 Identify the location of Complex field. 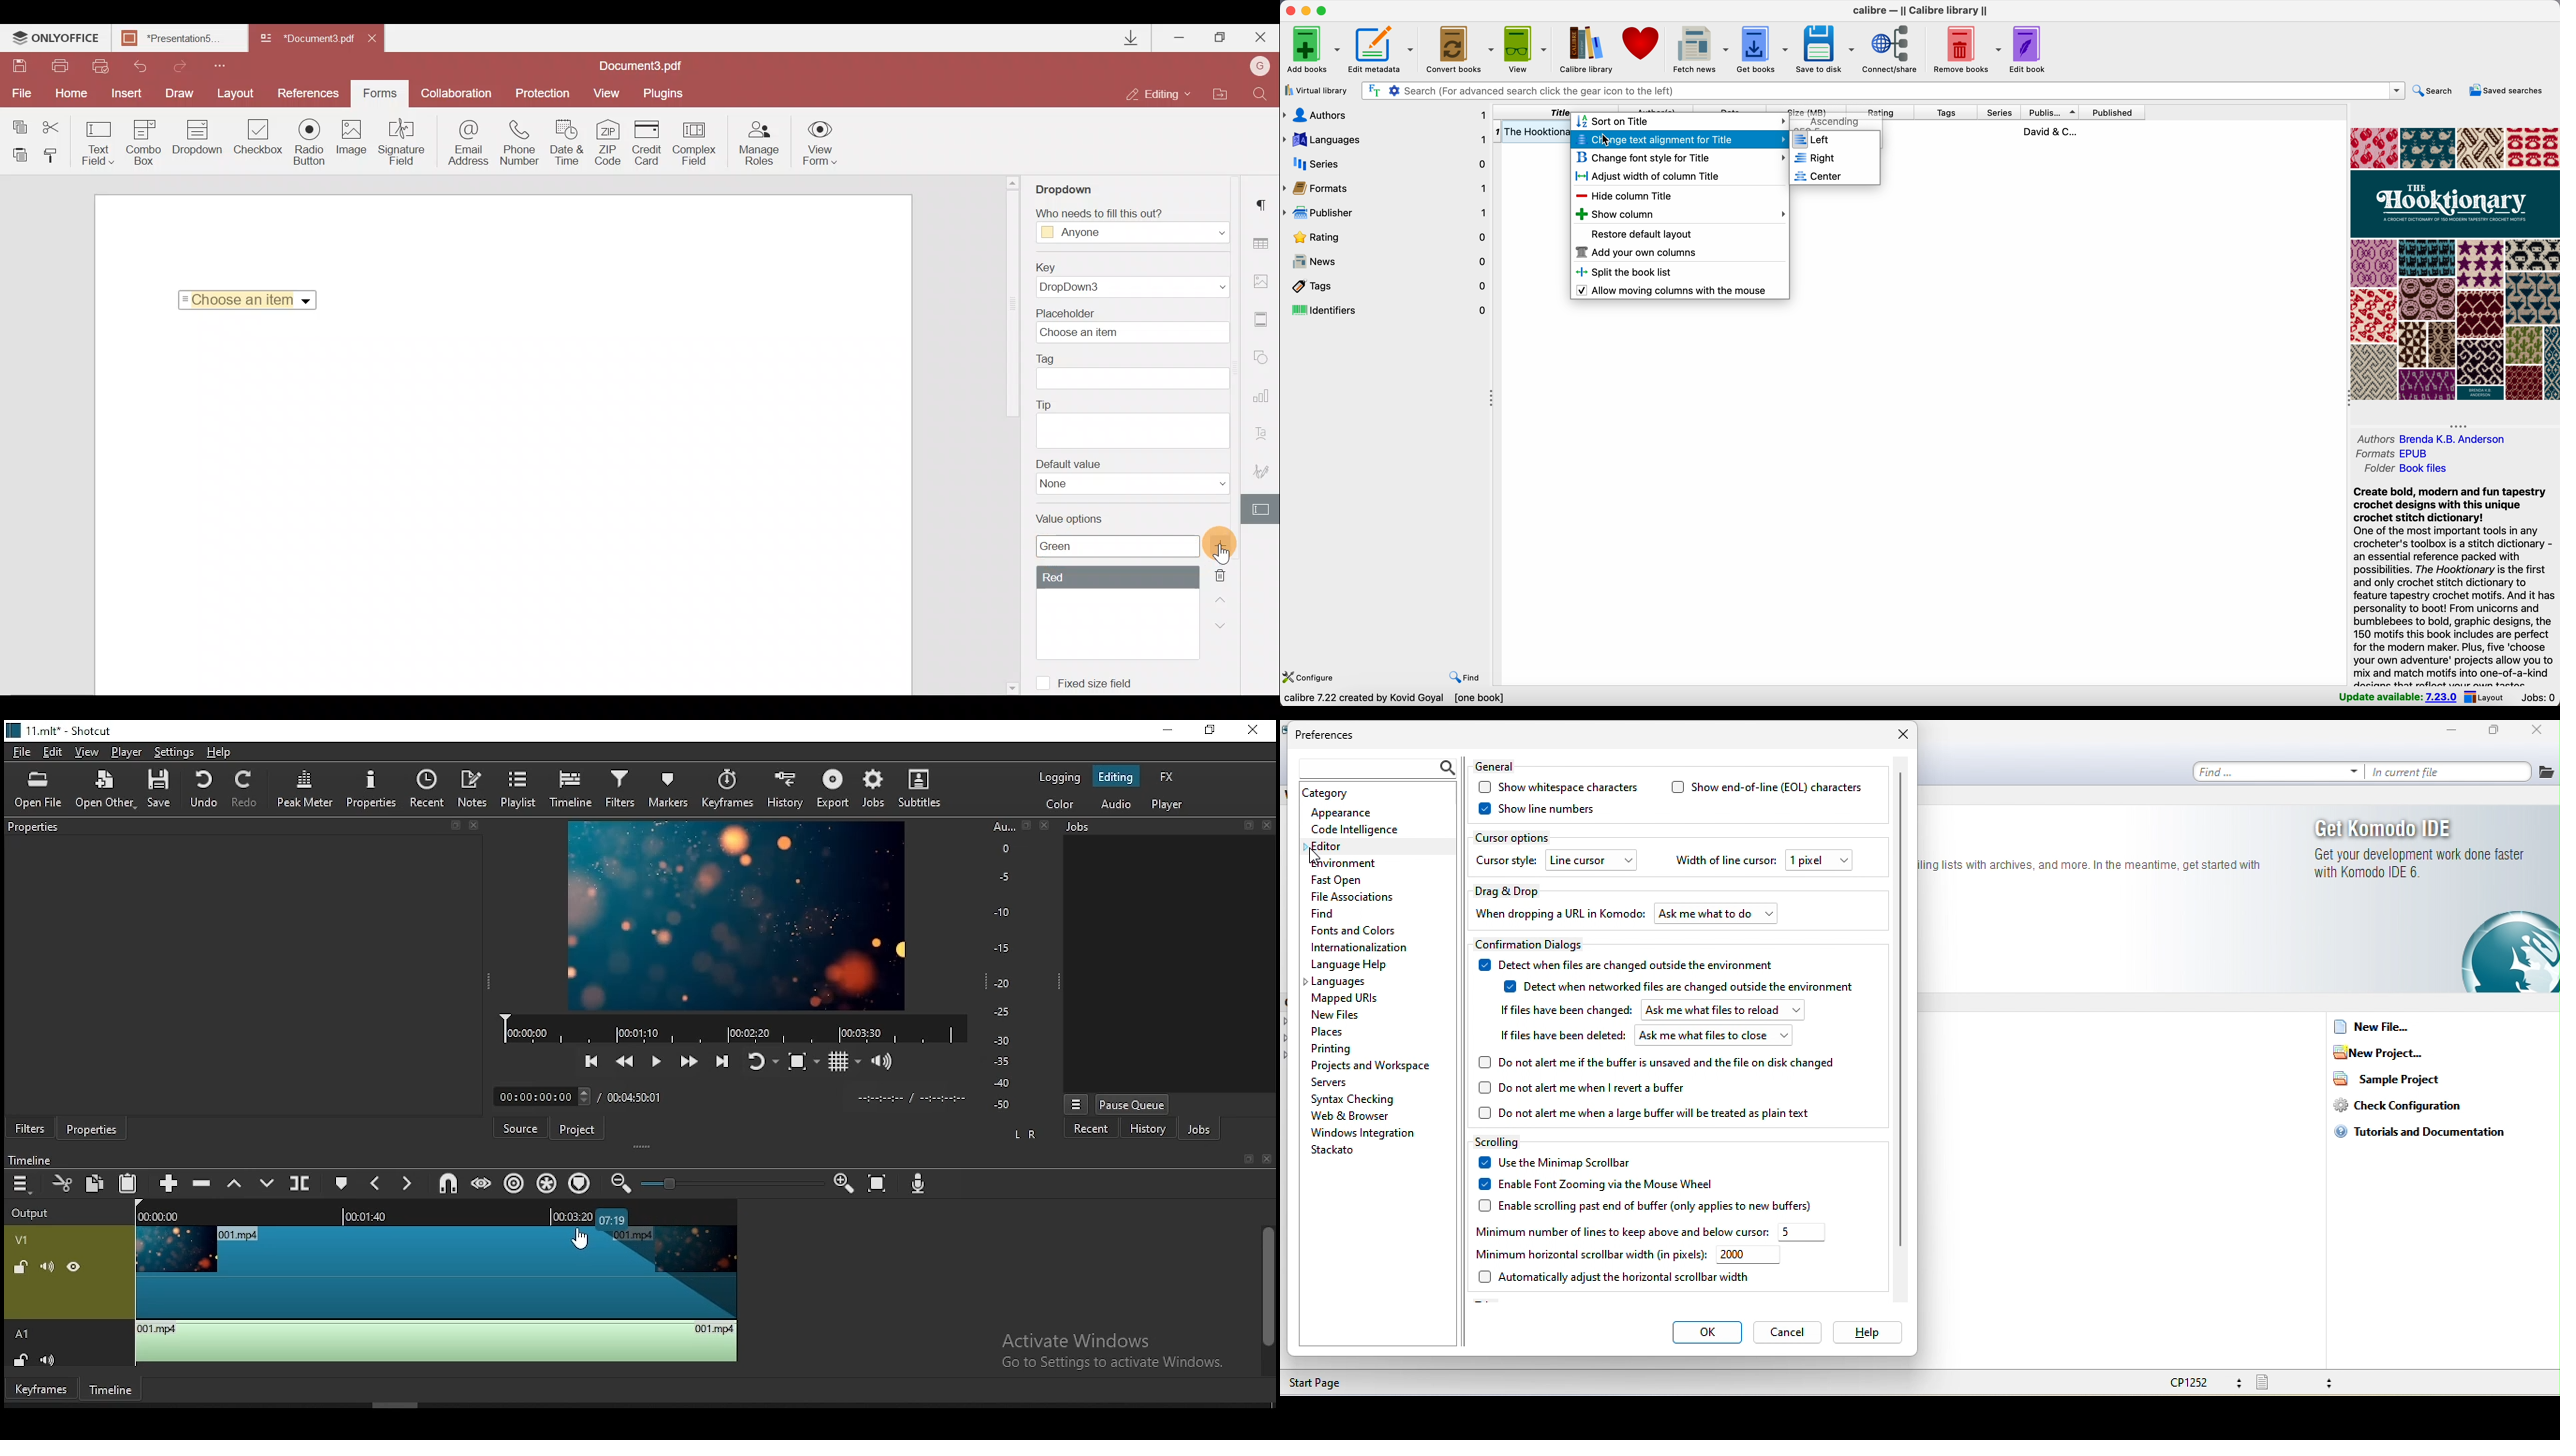
(695, 142).